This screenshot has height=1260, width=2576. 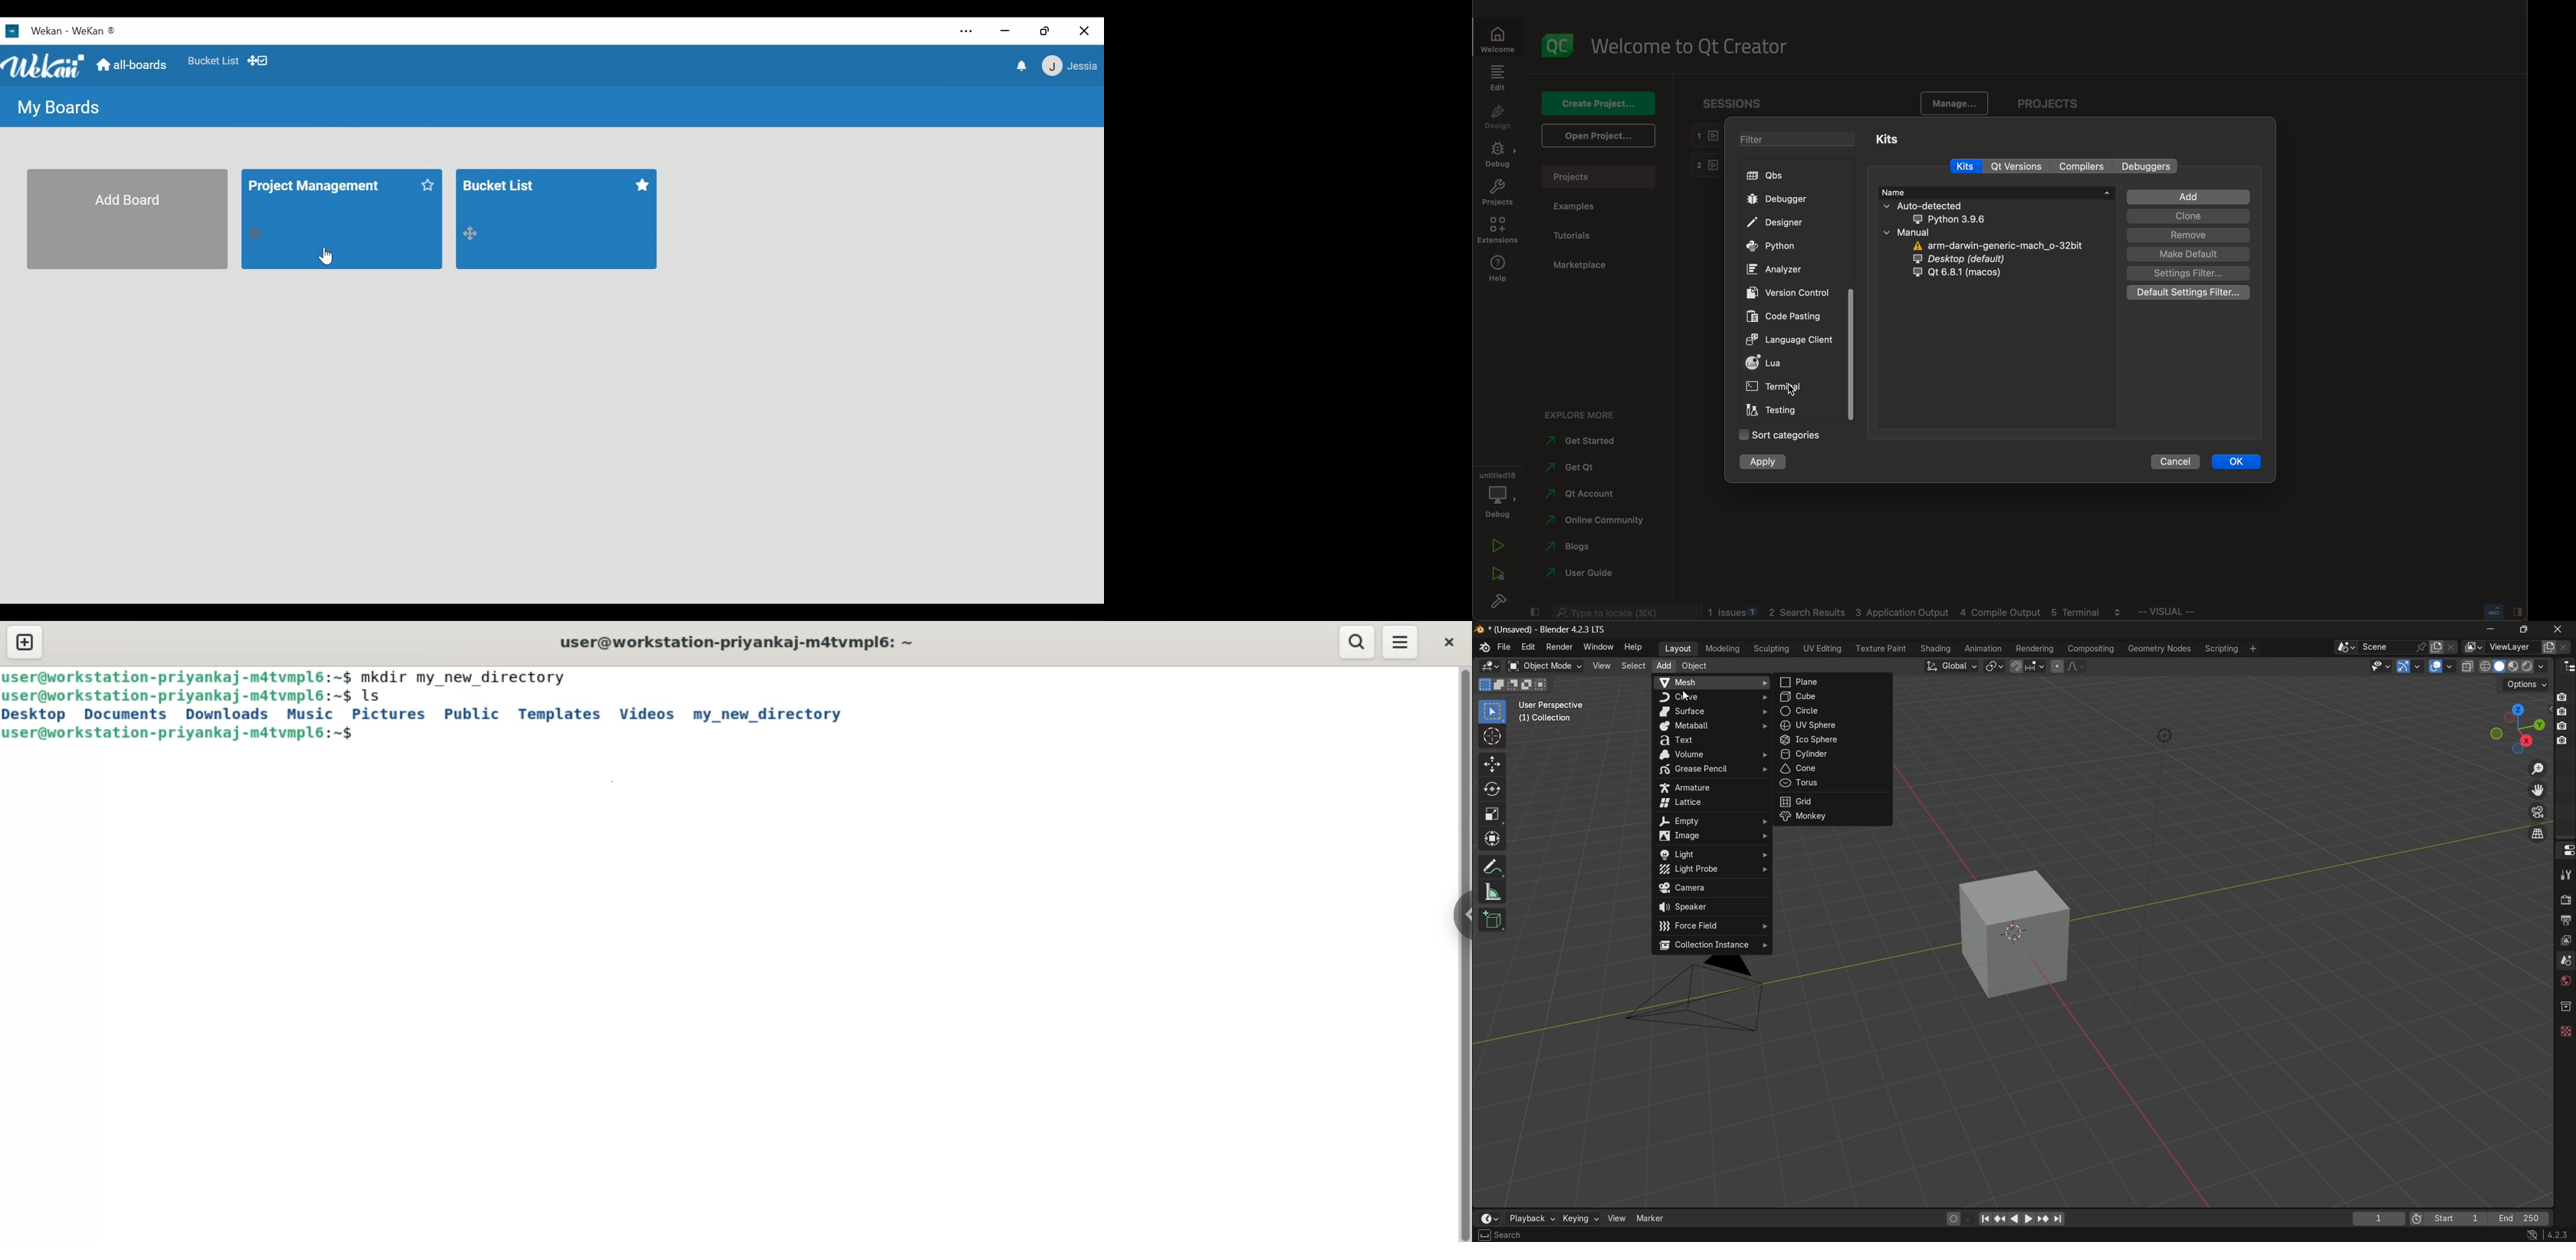 What do you see at coordinates (2379, 1218) in the screenshot?
I see `current frame` at bounding box center [2379, 1218].